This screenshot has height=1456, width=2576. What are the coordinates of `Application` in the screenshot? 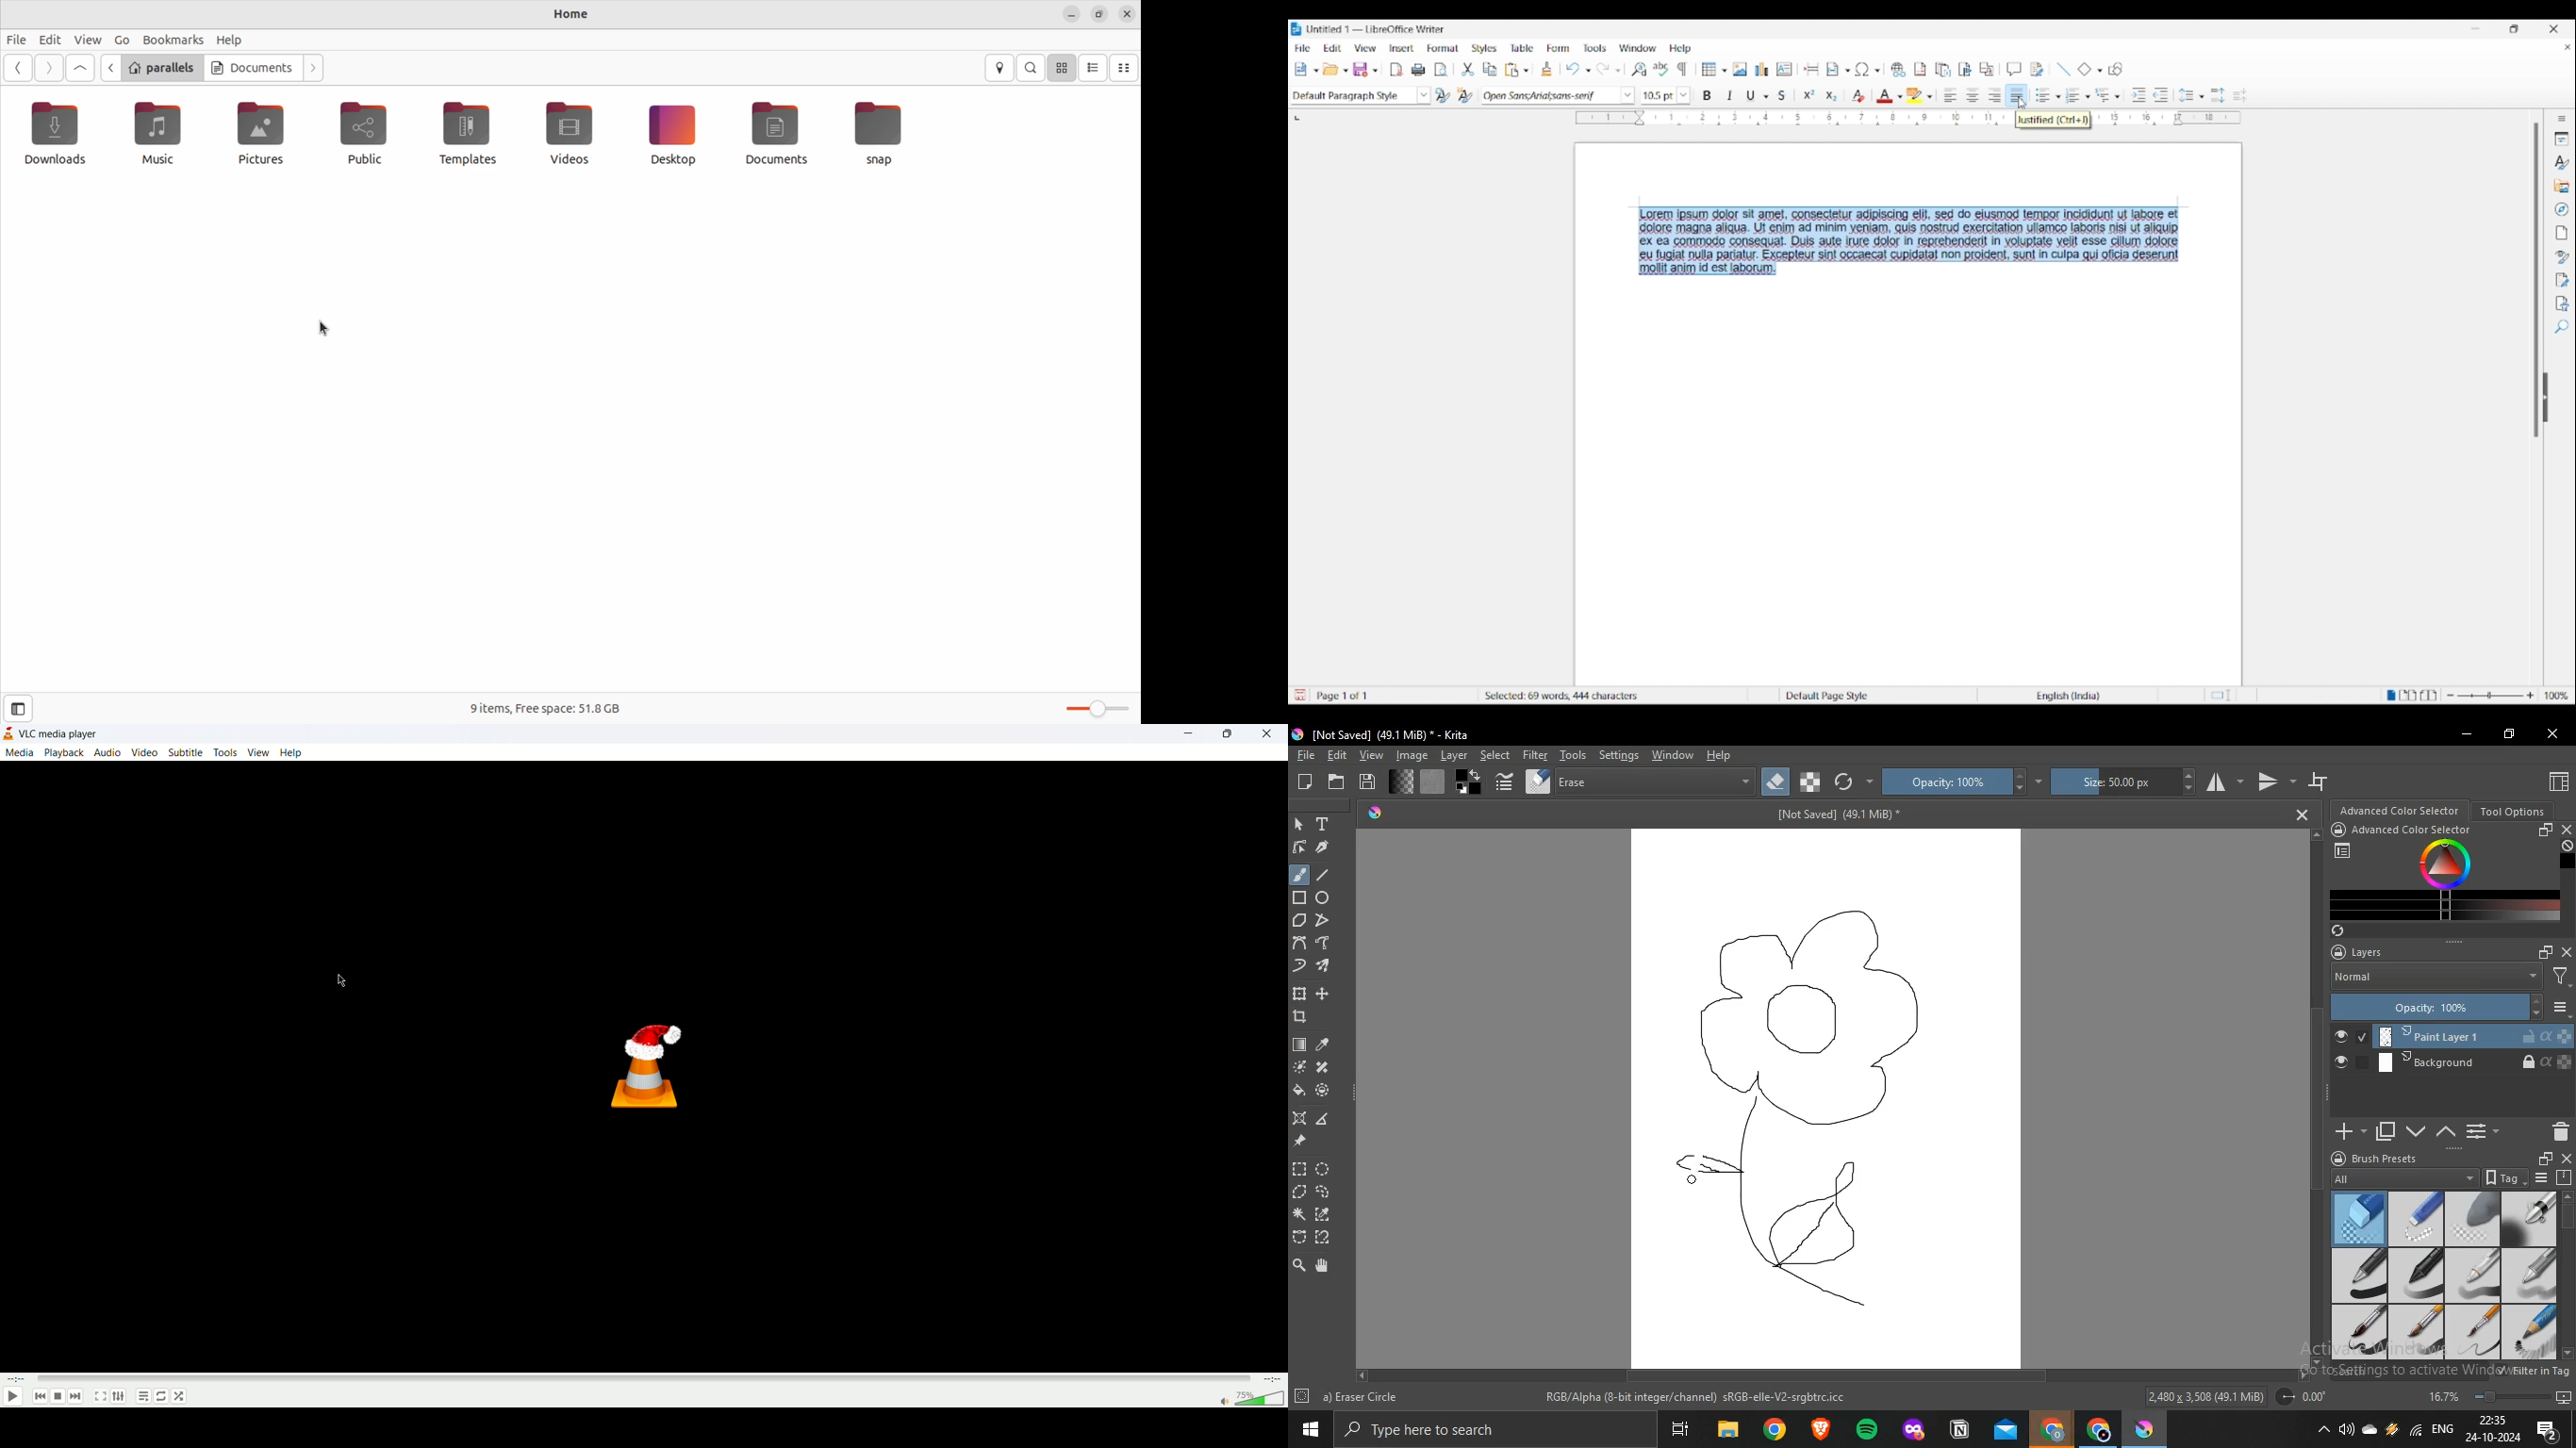 It's located at (1867, 1430).